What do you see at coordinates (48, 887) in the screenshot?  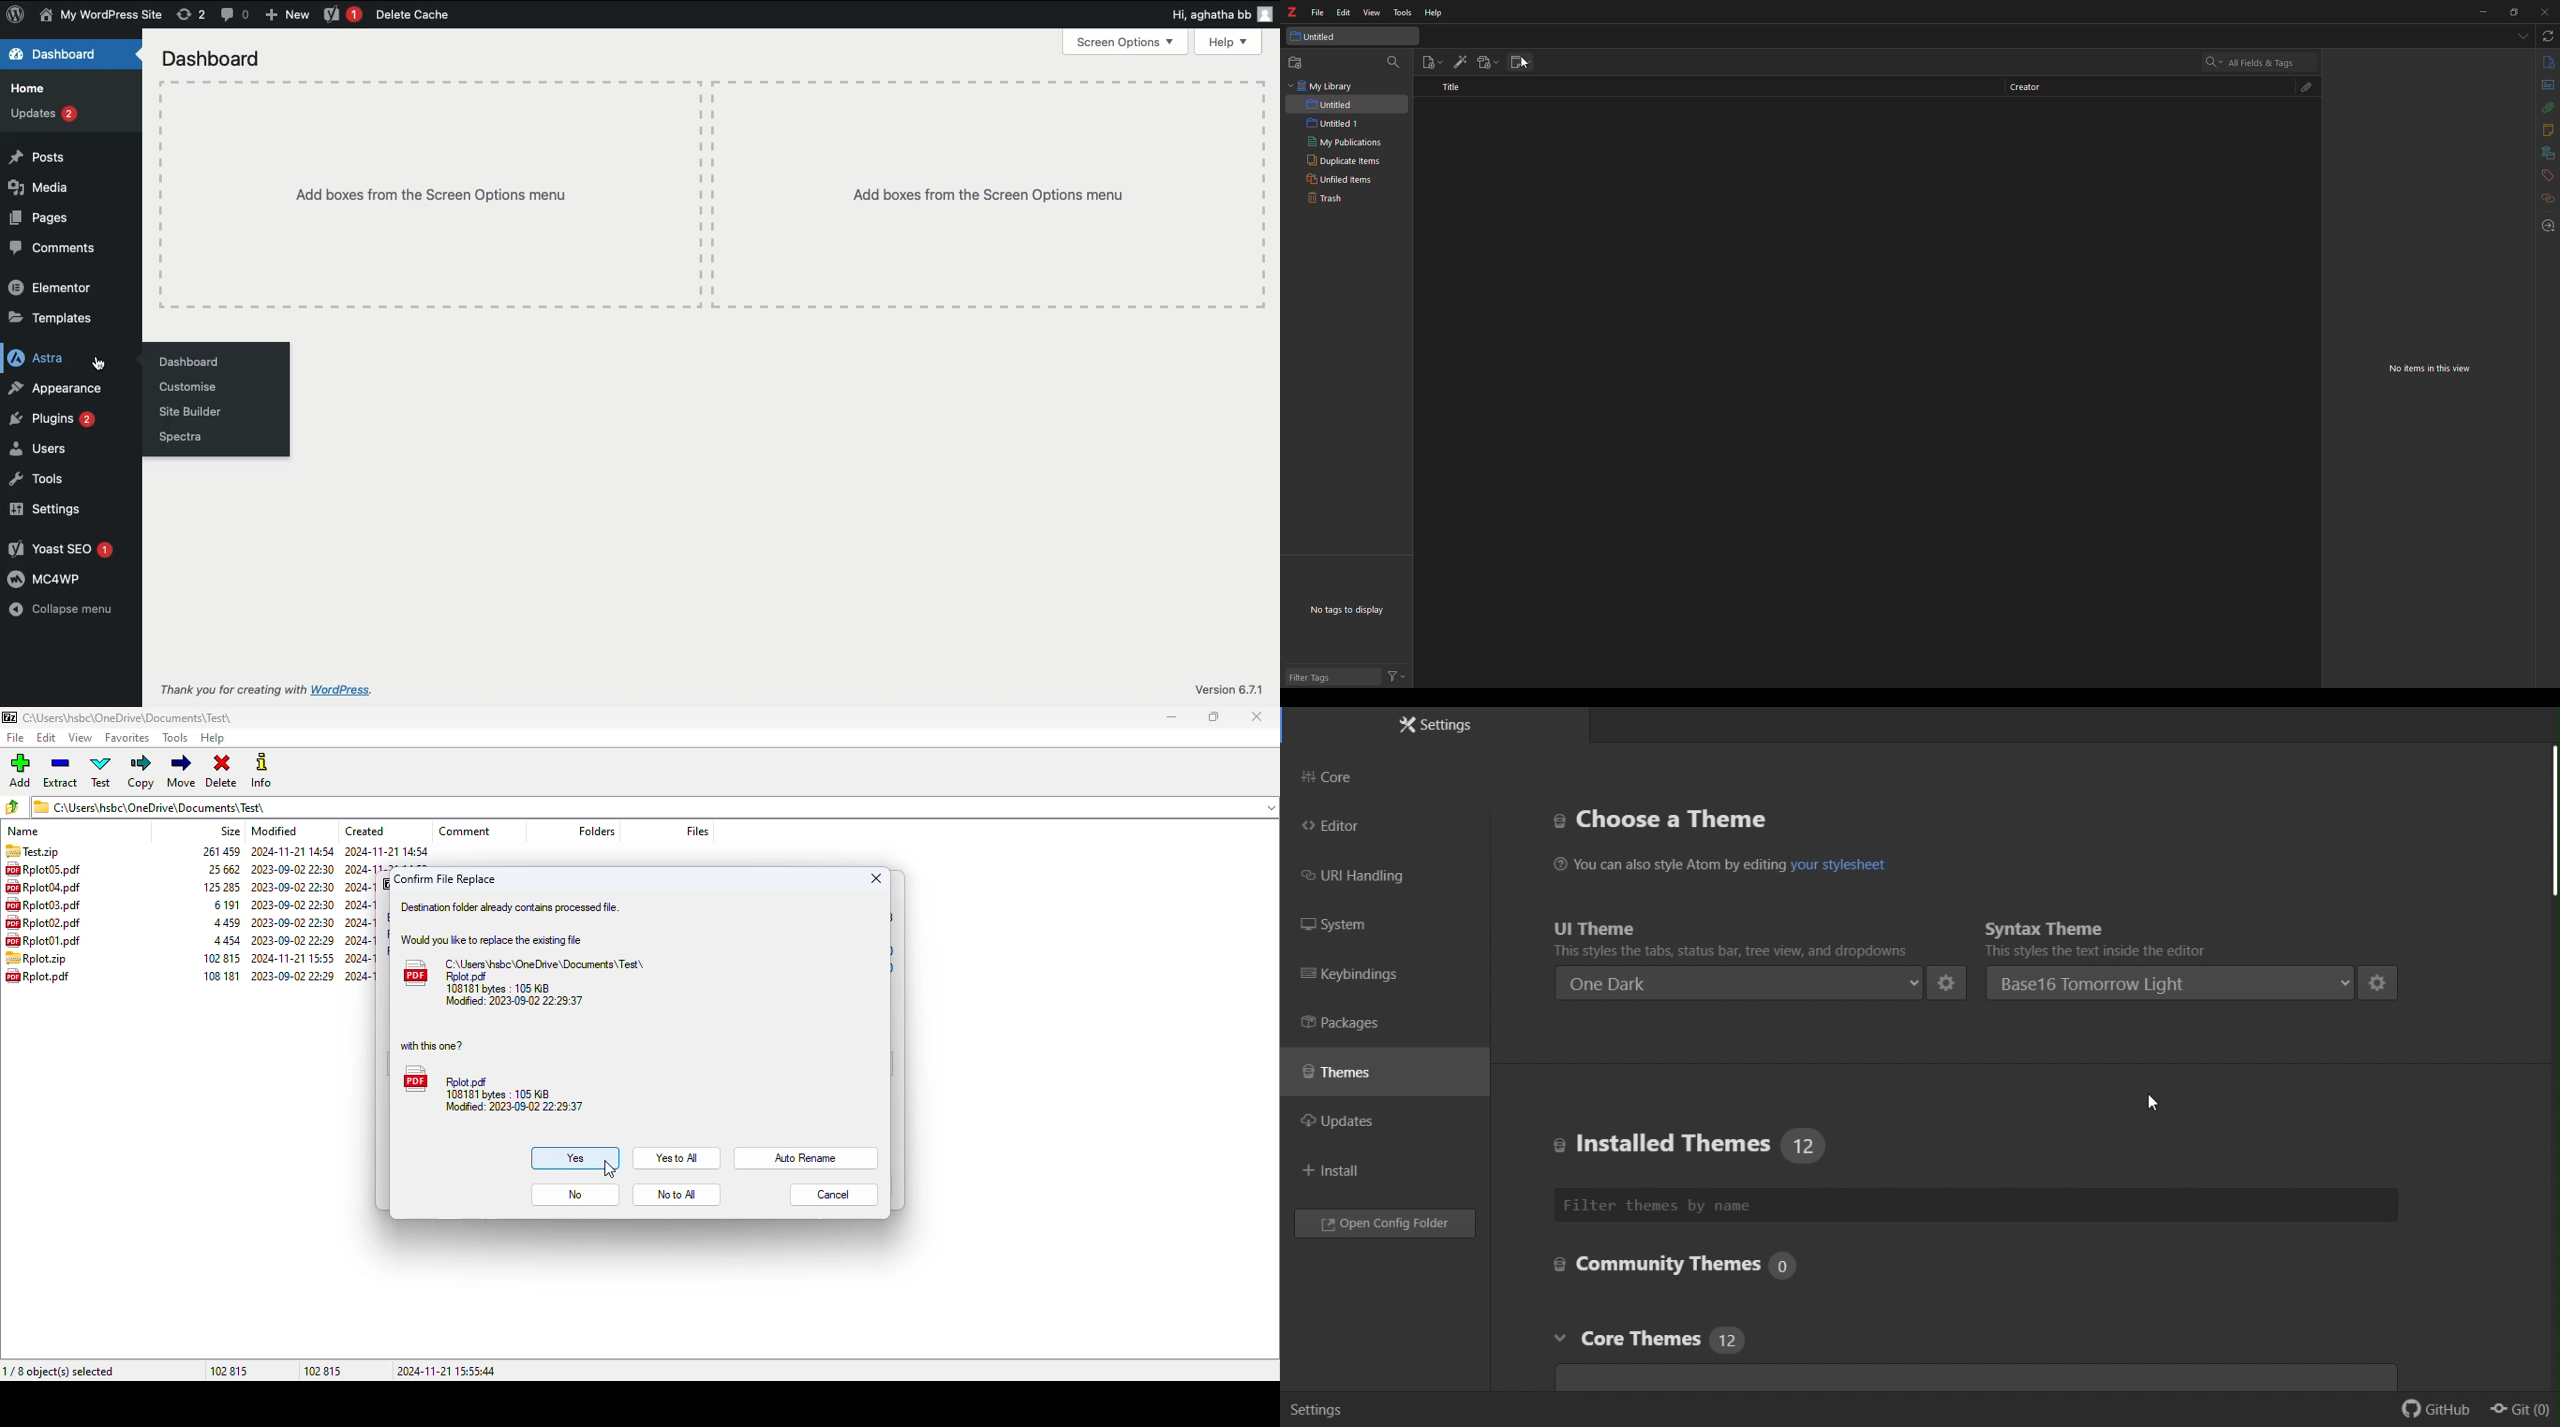 I see `RplotO4.pdf` at bounding box center [48, 887].